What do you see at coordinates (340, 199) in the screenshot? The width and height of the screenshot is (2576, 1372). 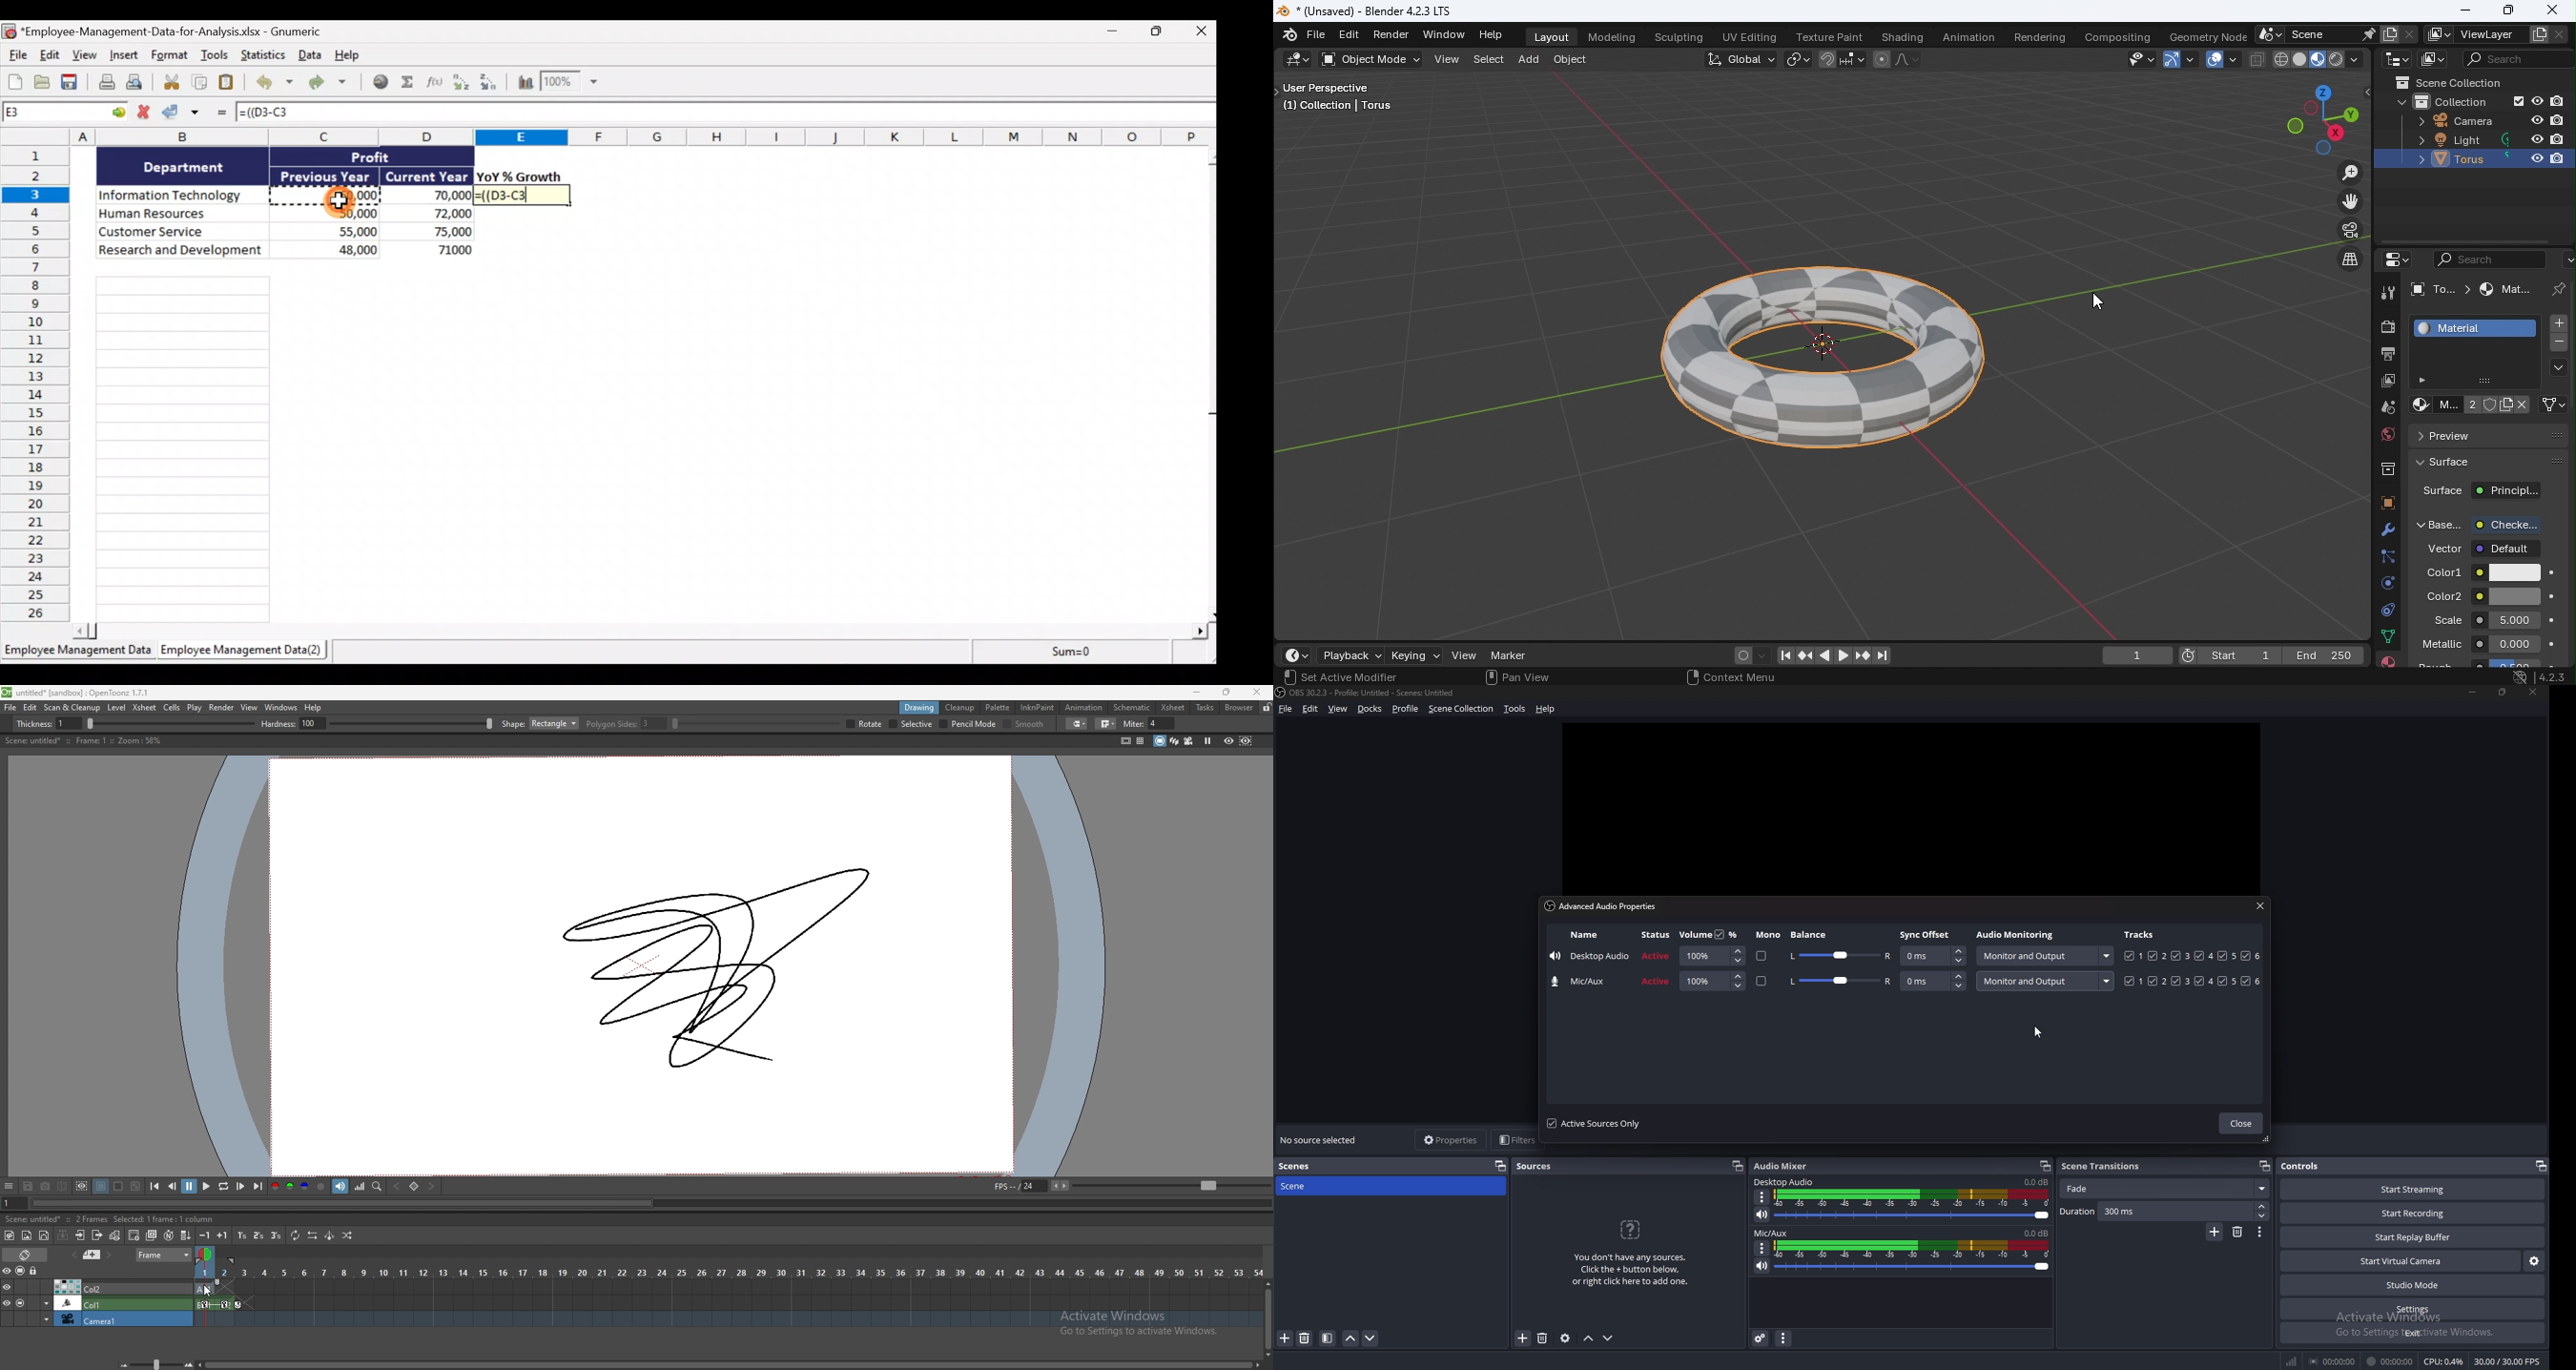 I see `Cursor` at bounding box center [340, 199].